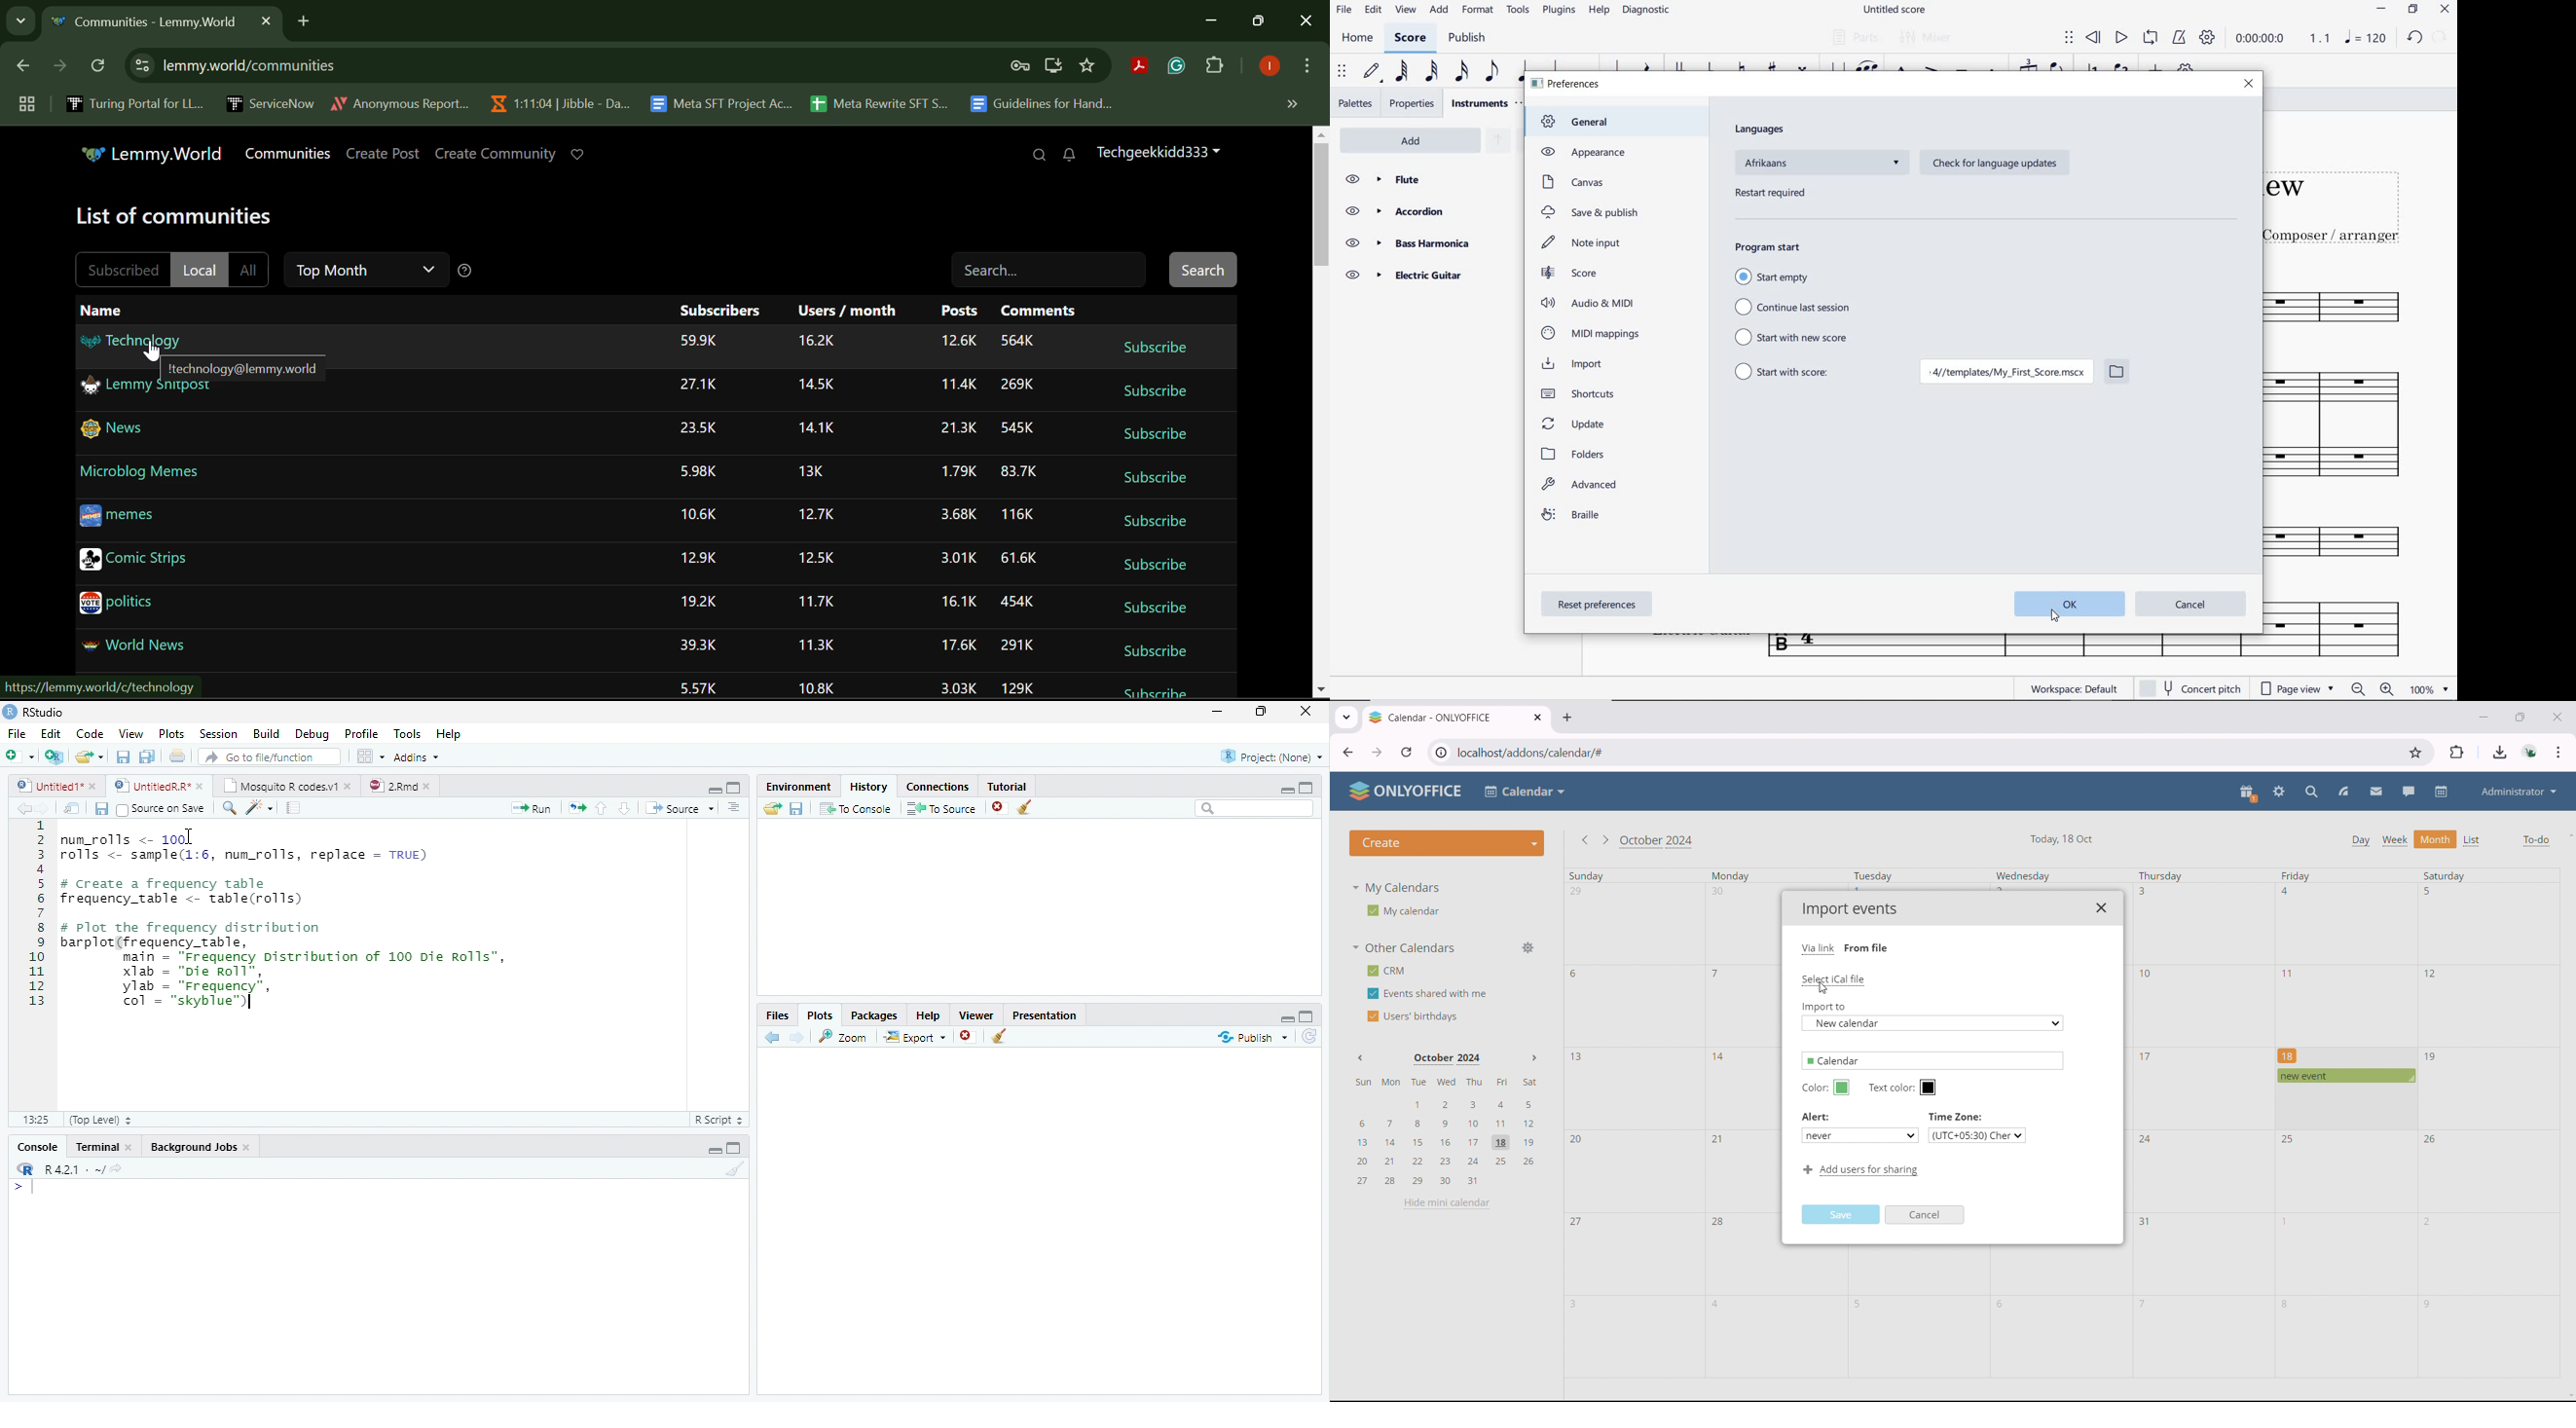  I want to click on Refresh List, so click(1308, 1037).